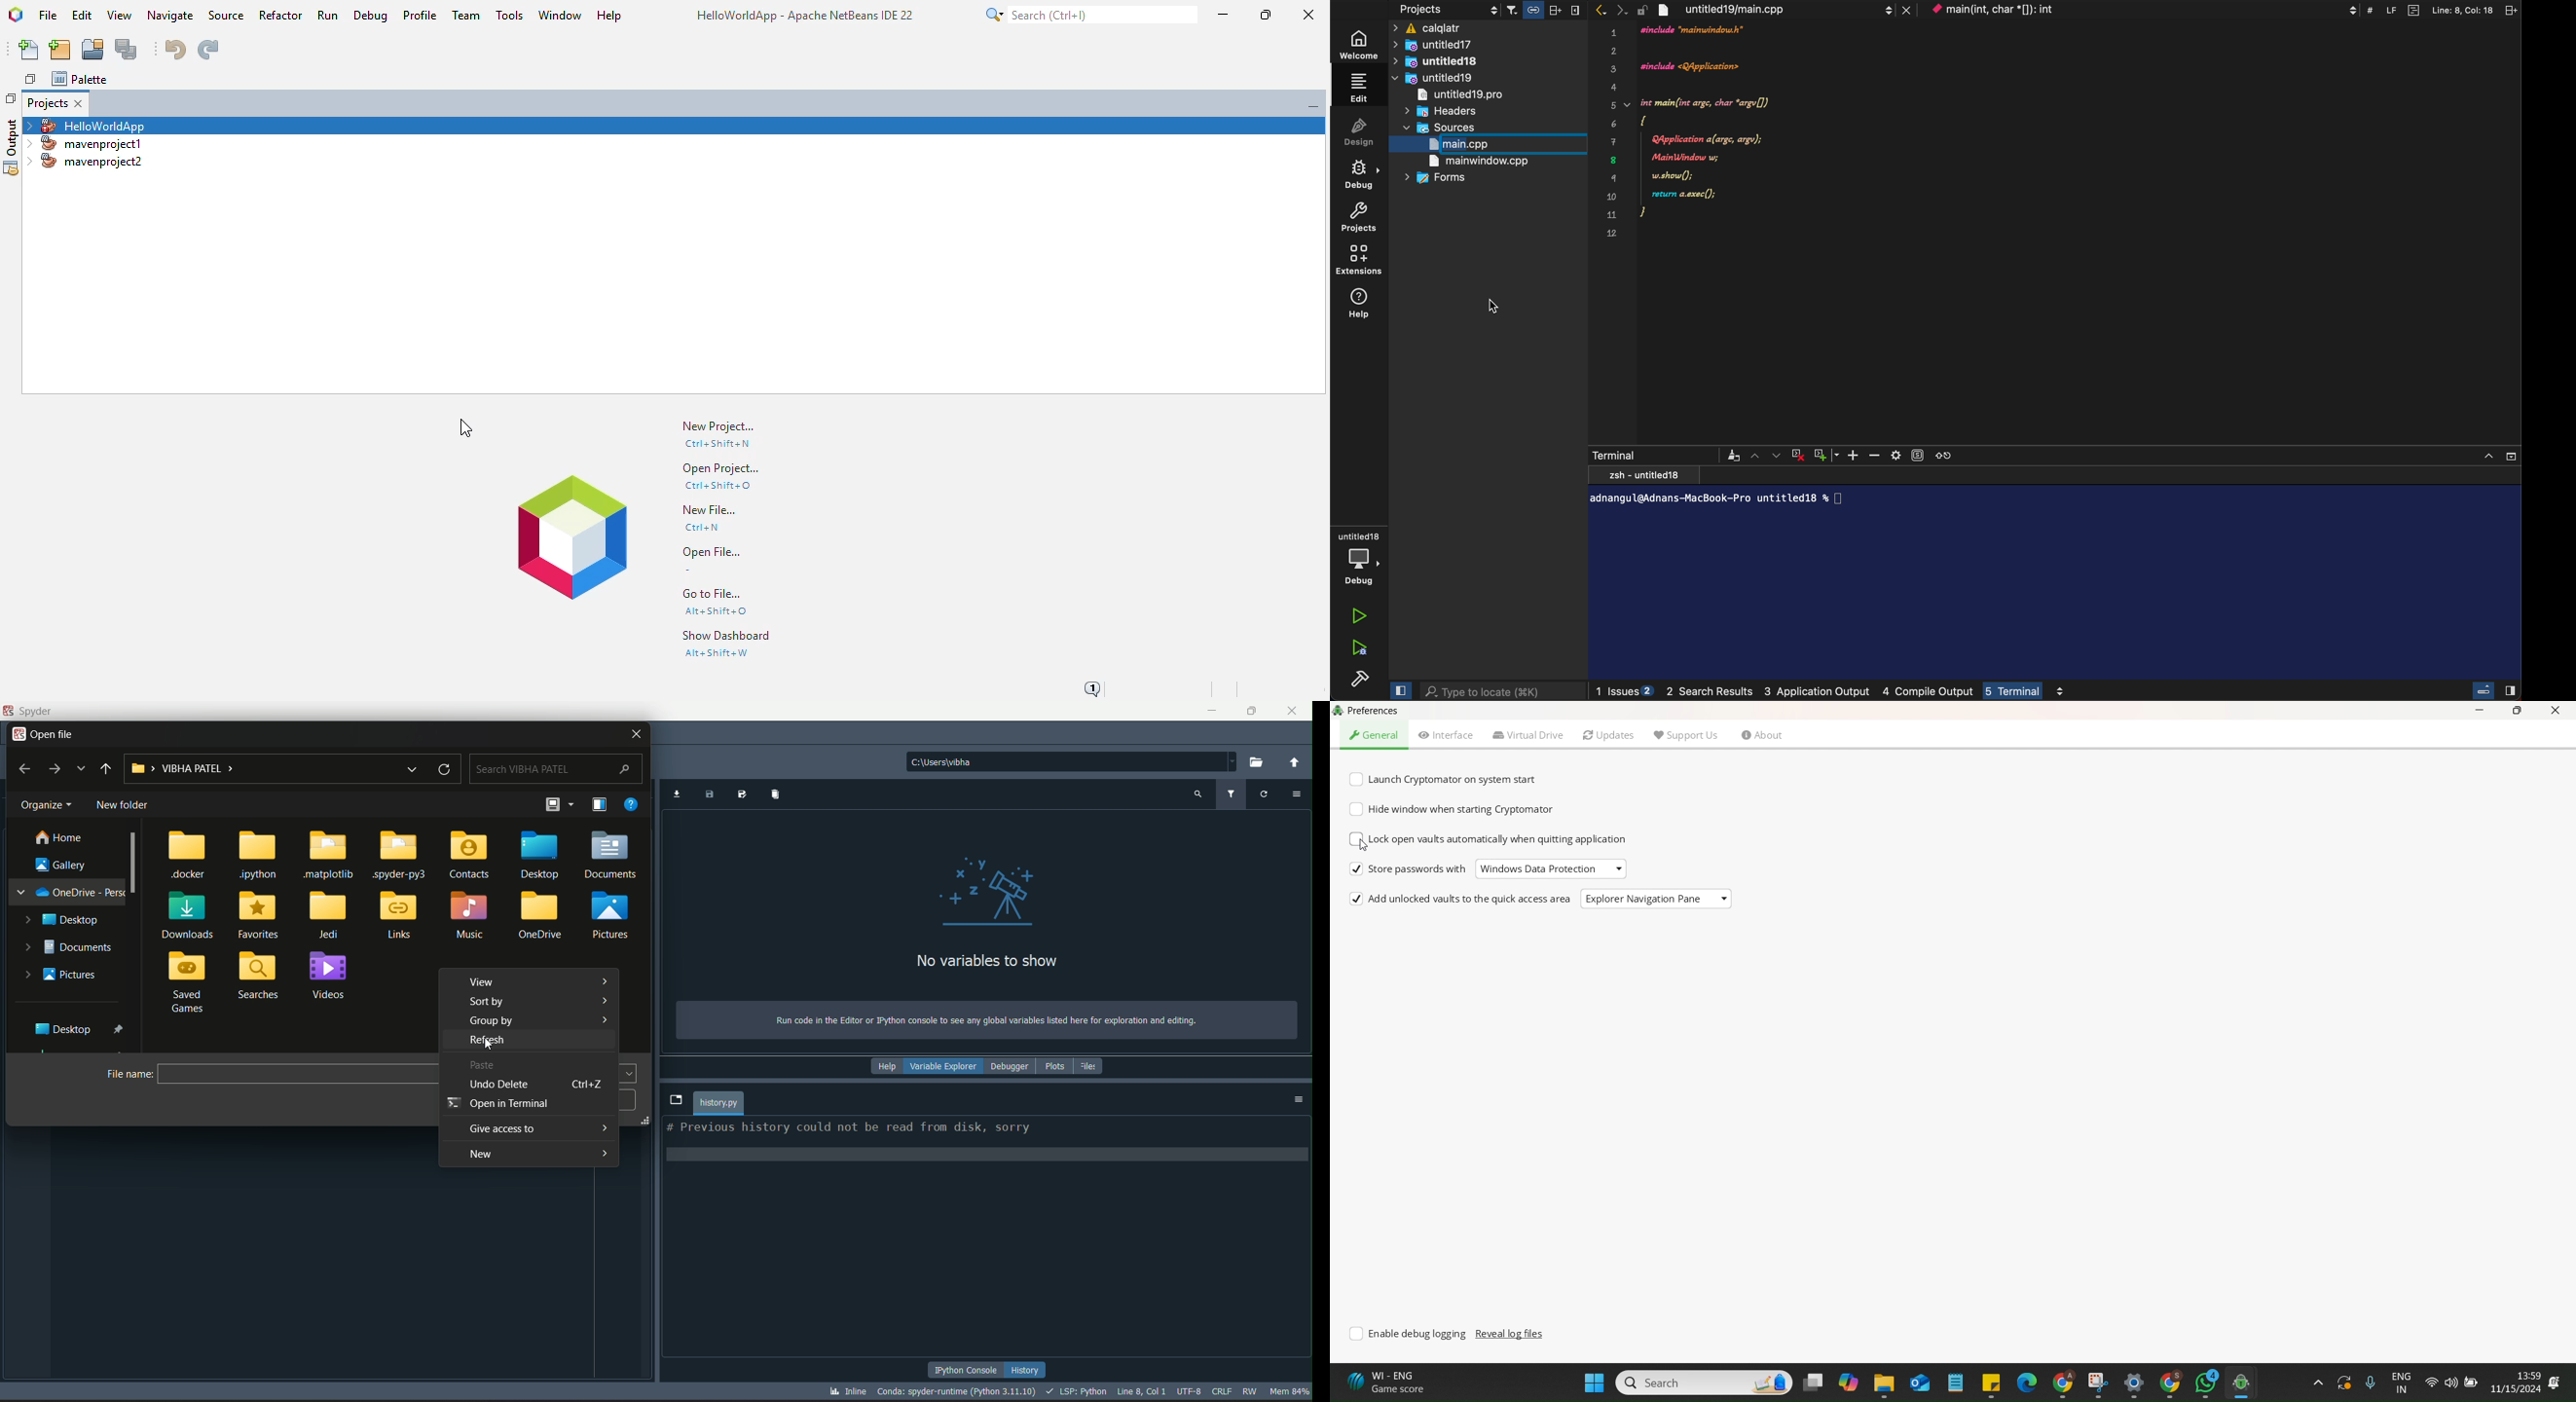 The width and height of the screenshot is (2576, 1428). What do you see at coordinates (259, 855) in the screenshot?
I see `.jpython` at bounding box center [259, 855].